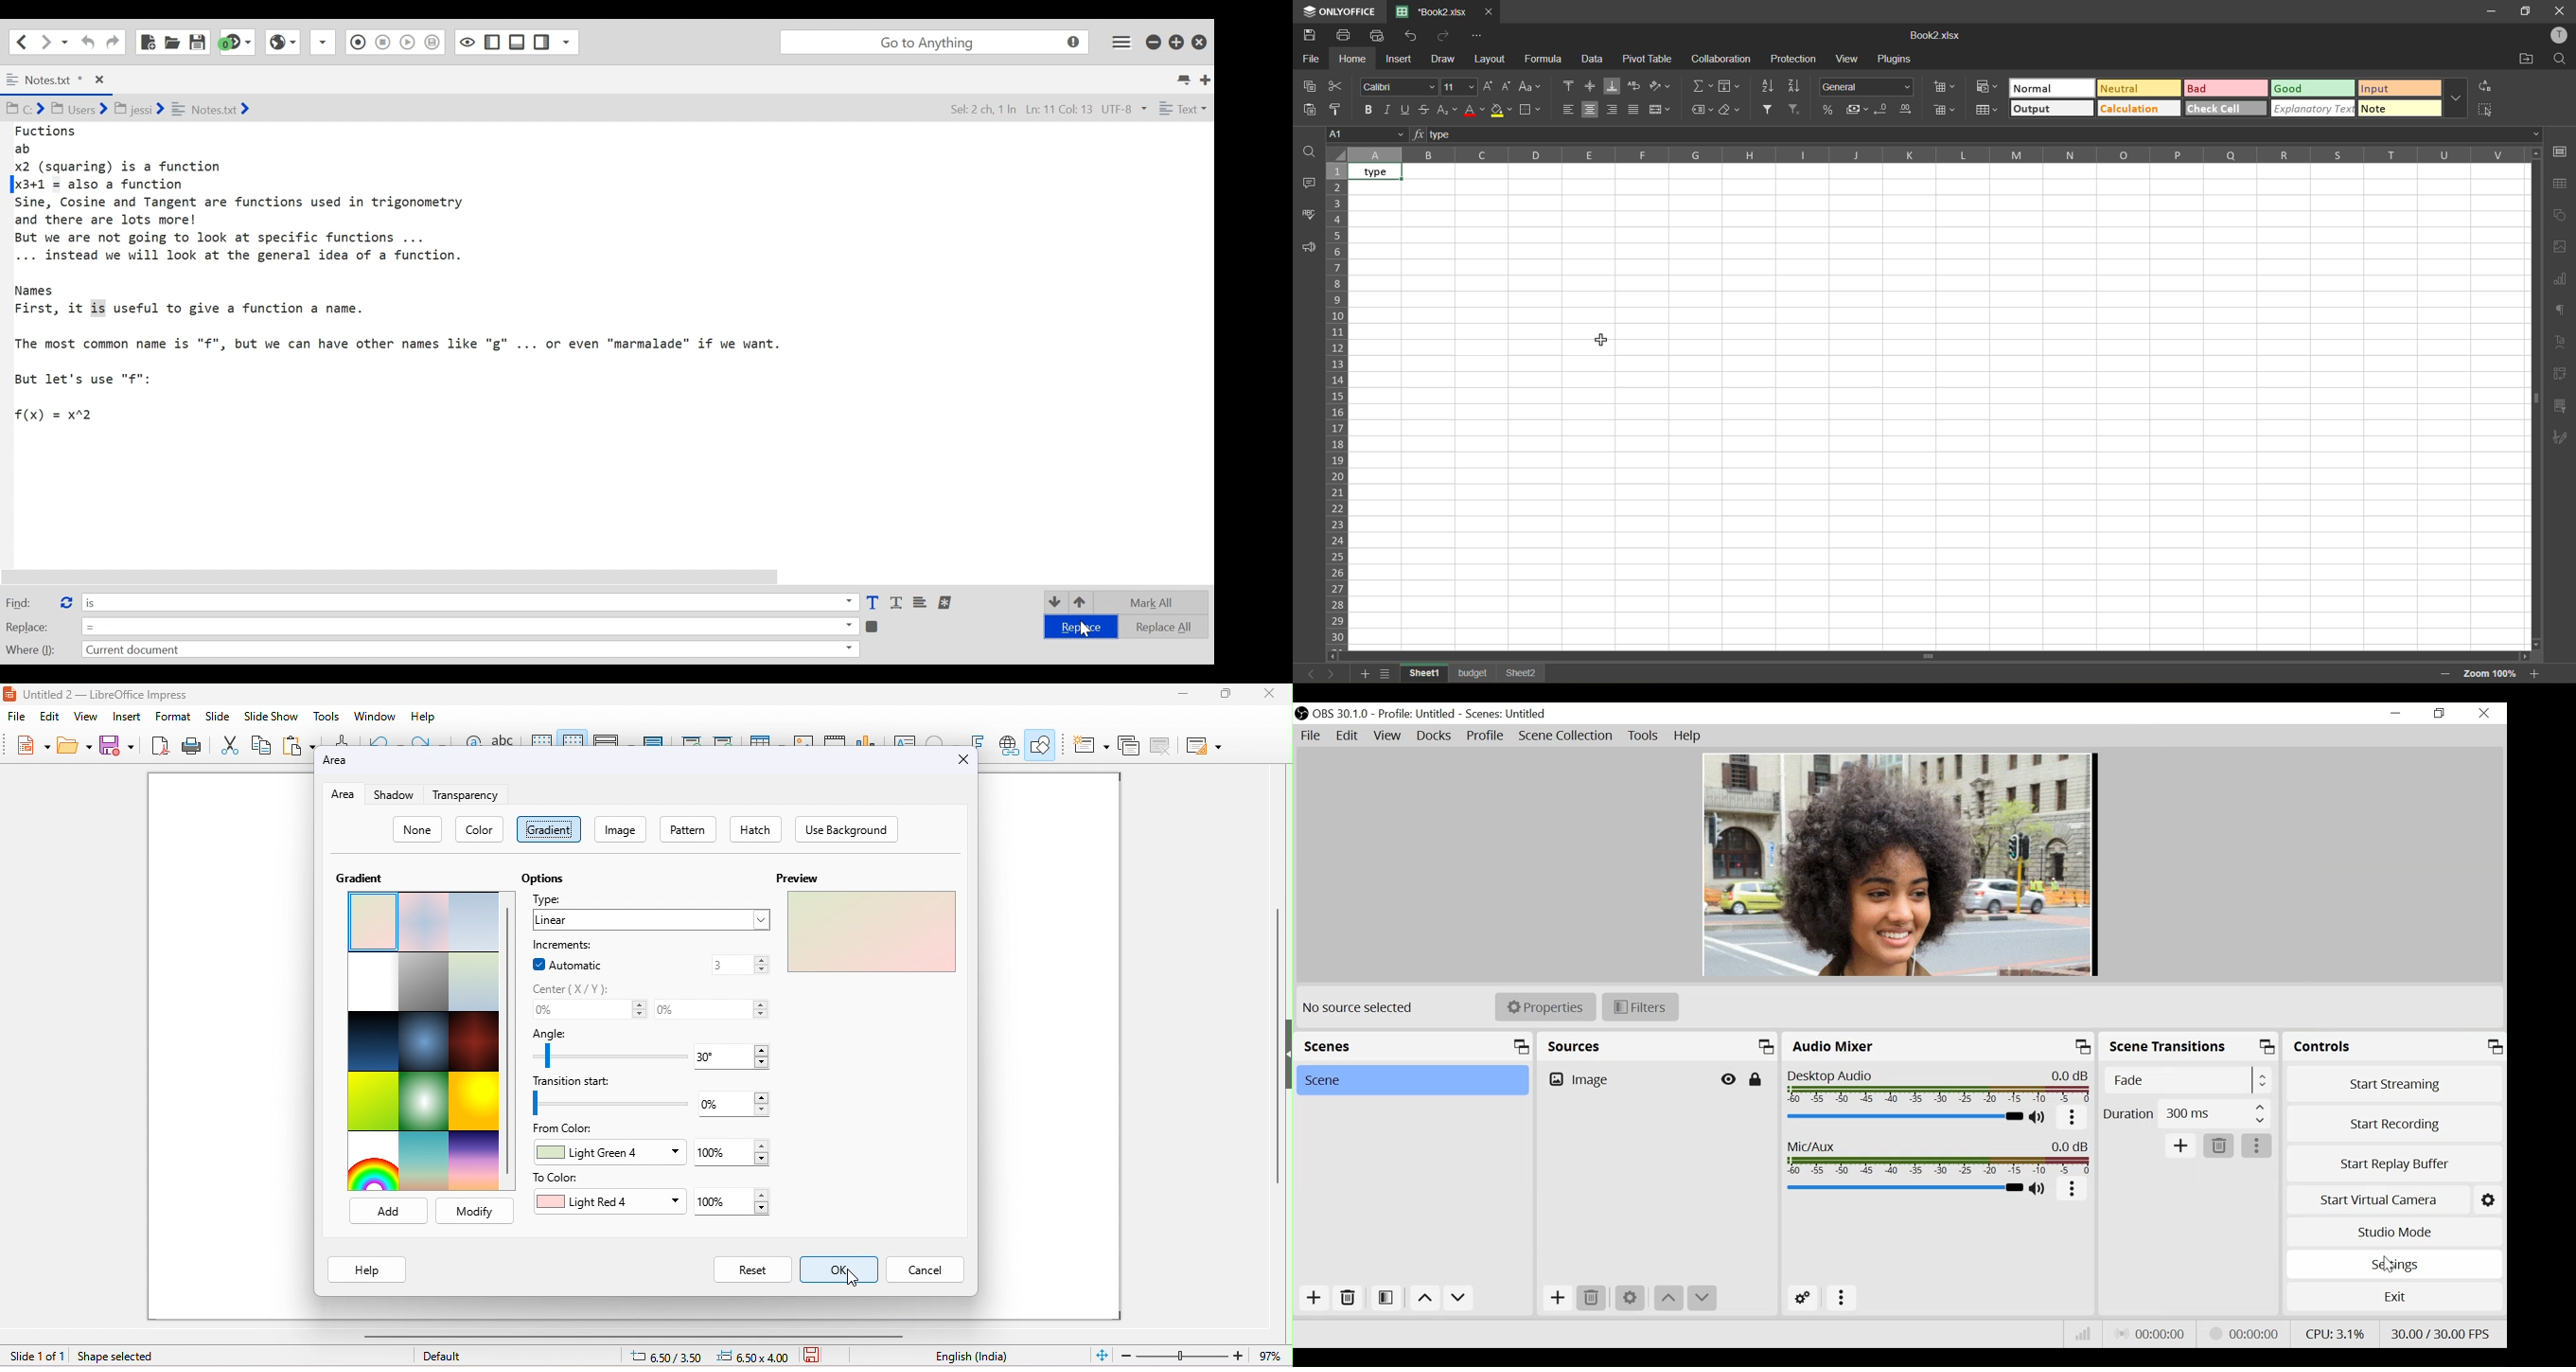 The image size is (2576, 1372). What do you see at coordinates (1312, 736) in the screenshot?
I see `File` at bounding box center [1312, 736].